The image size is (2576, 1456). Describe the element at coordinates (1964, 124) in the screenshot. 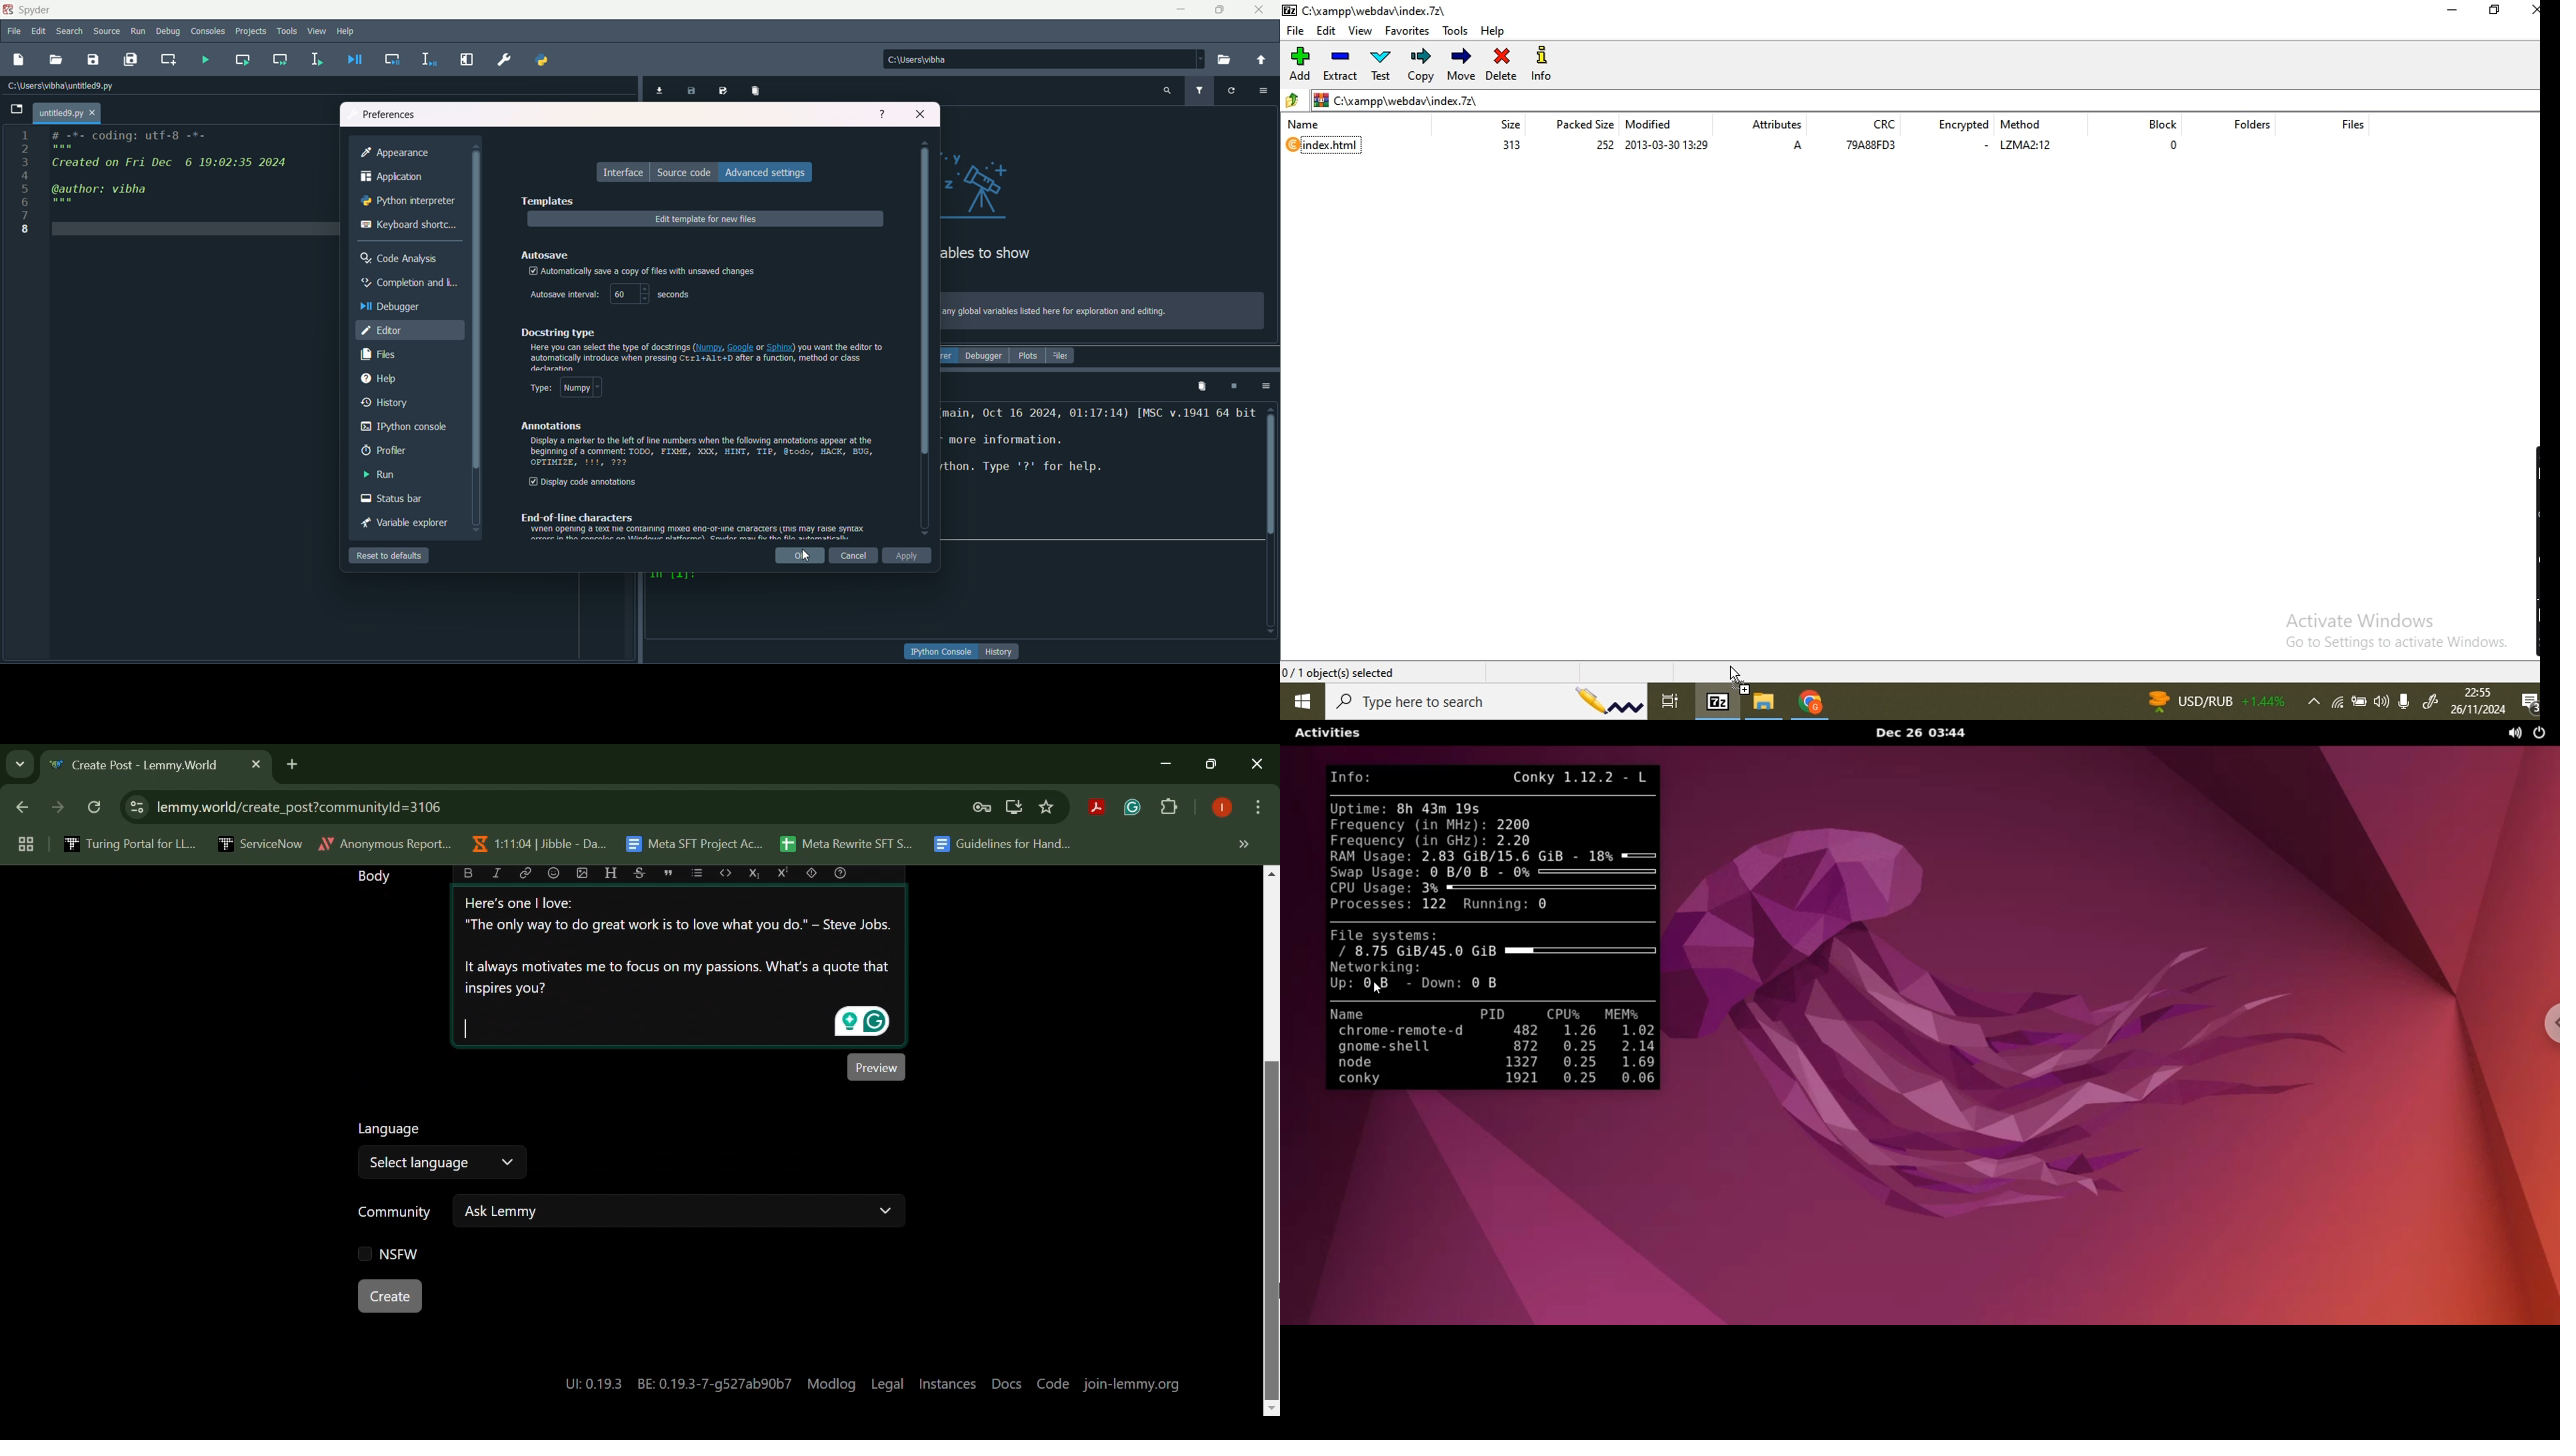

I see `encrypted` at that location.